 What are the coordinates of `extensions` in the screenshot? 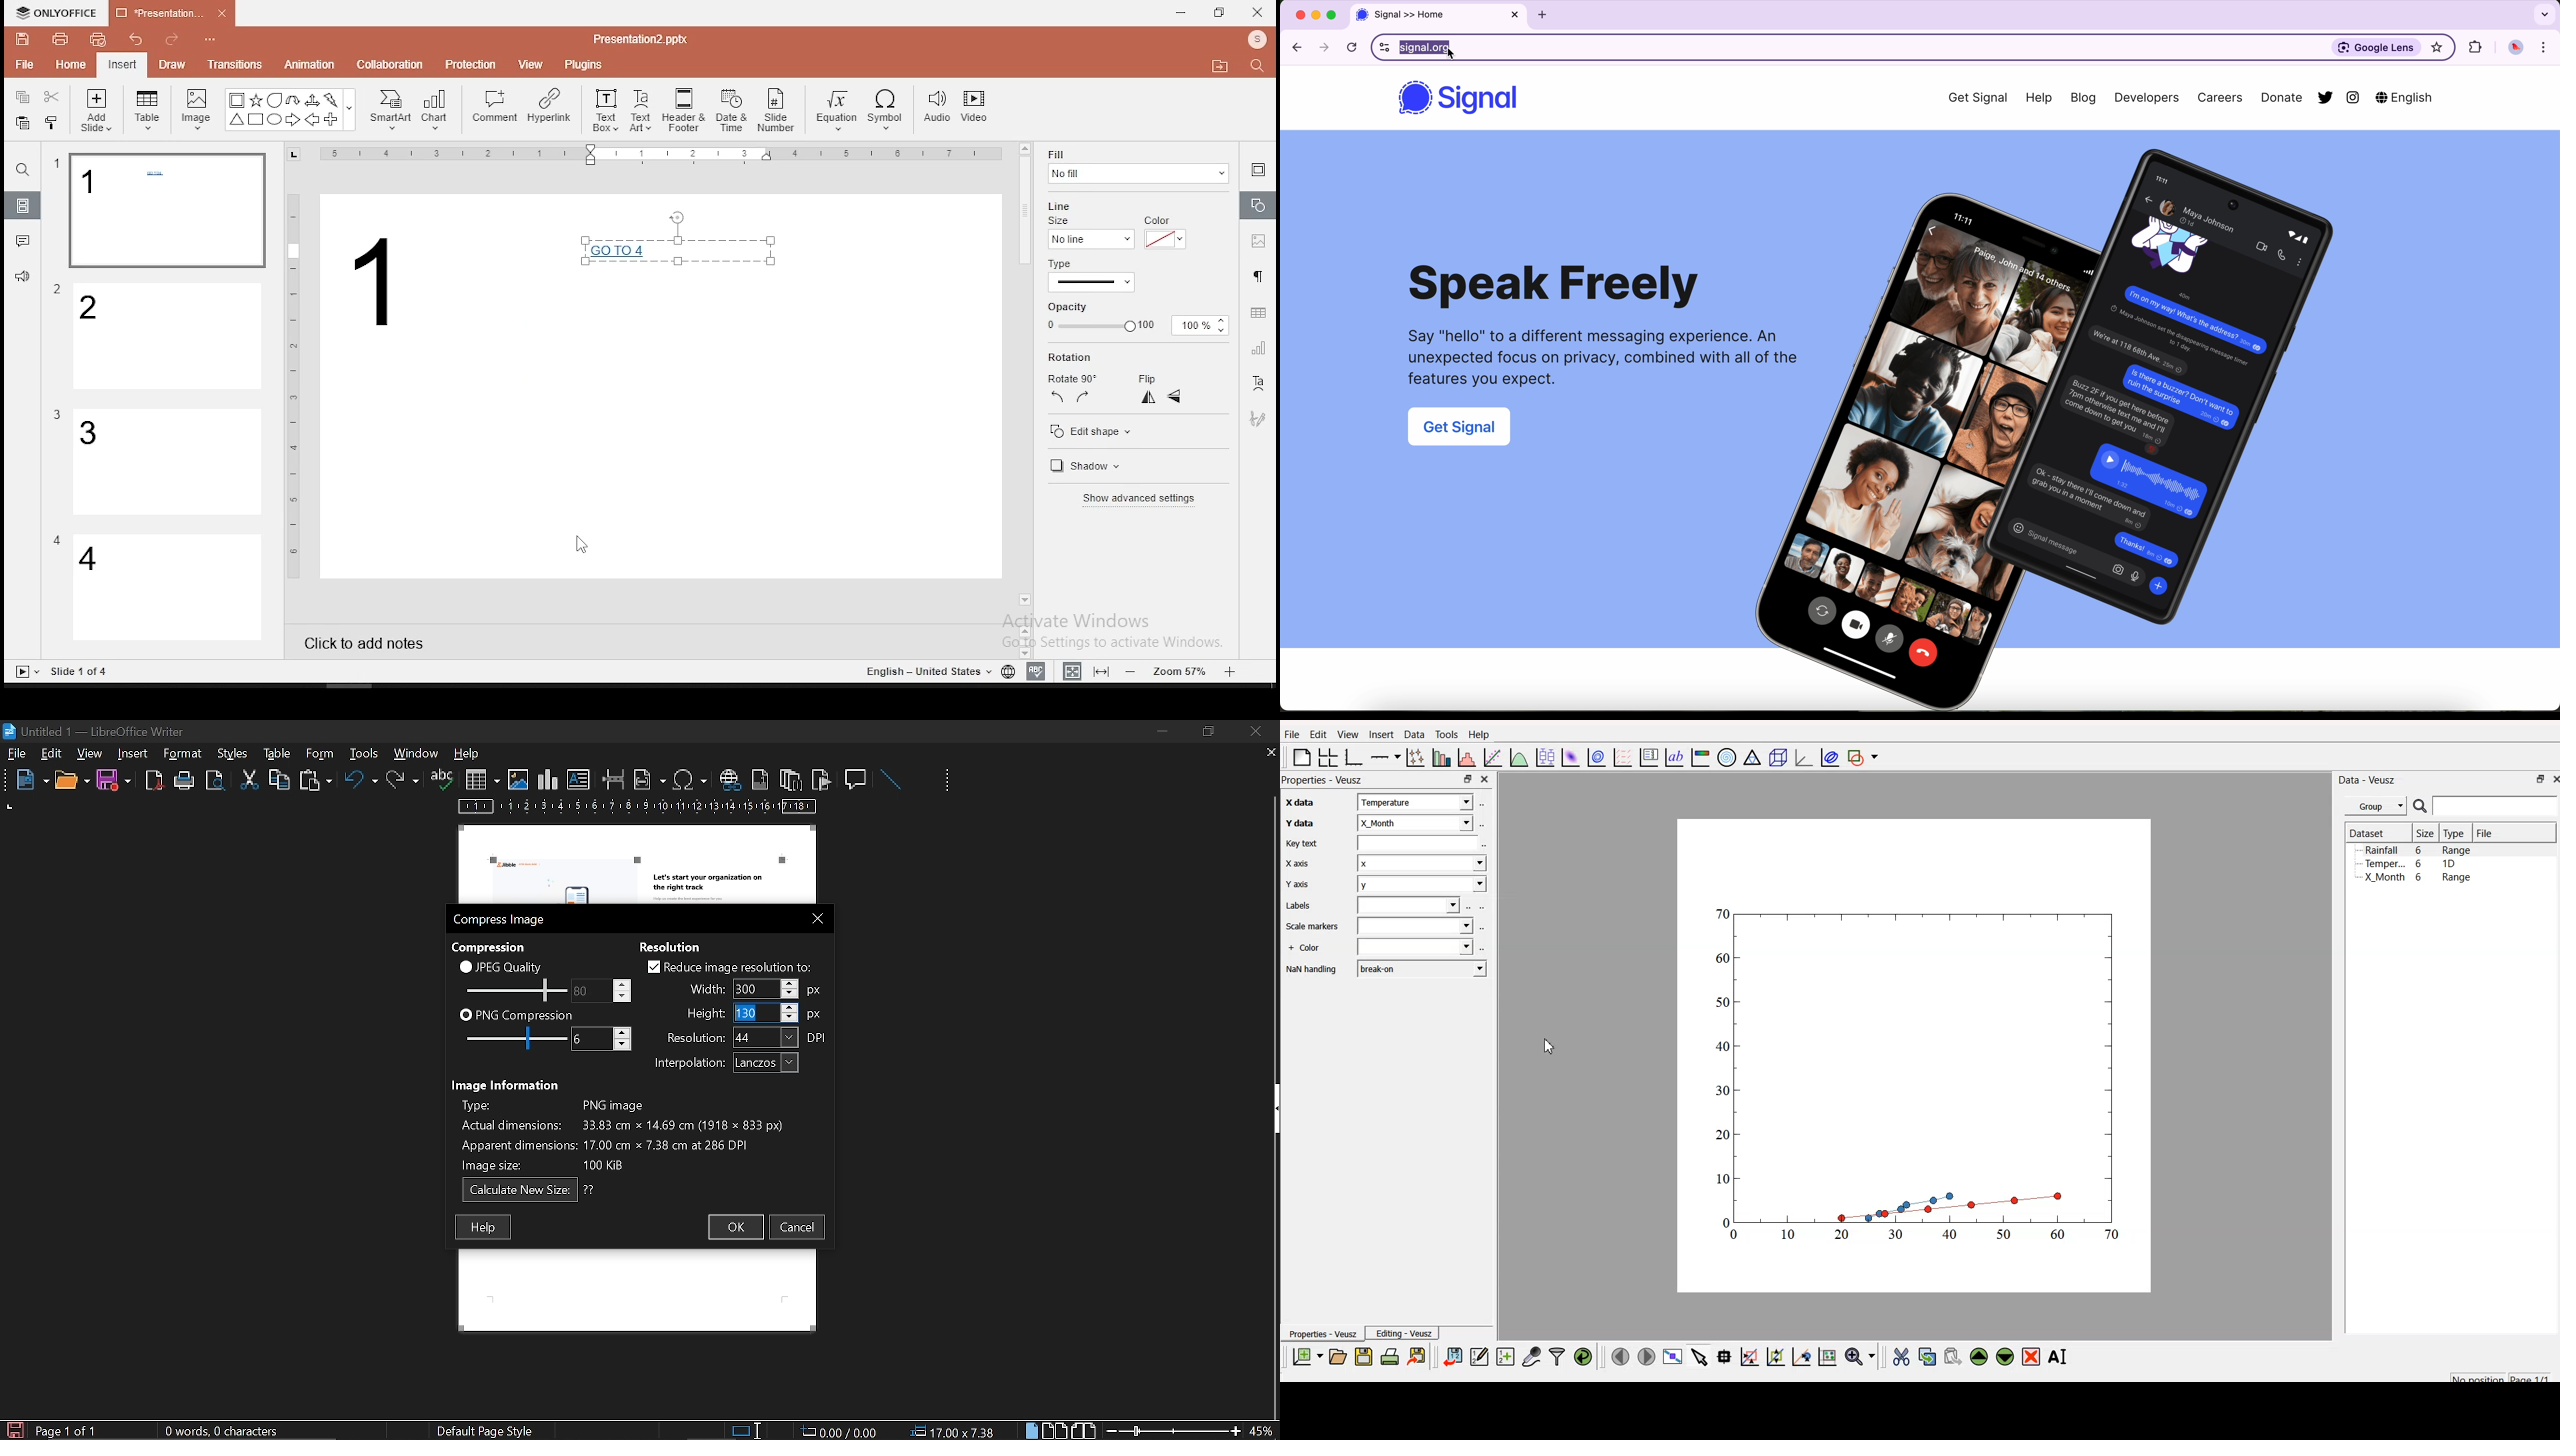 It's located at (2476, 48).